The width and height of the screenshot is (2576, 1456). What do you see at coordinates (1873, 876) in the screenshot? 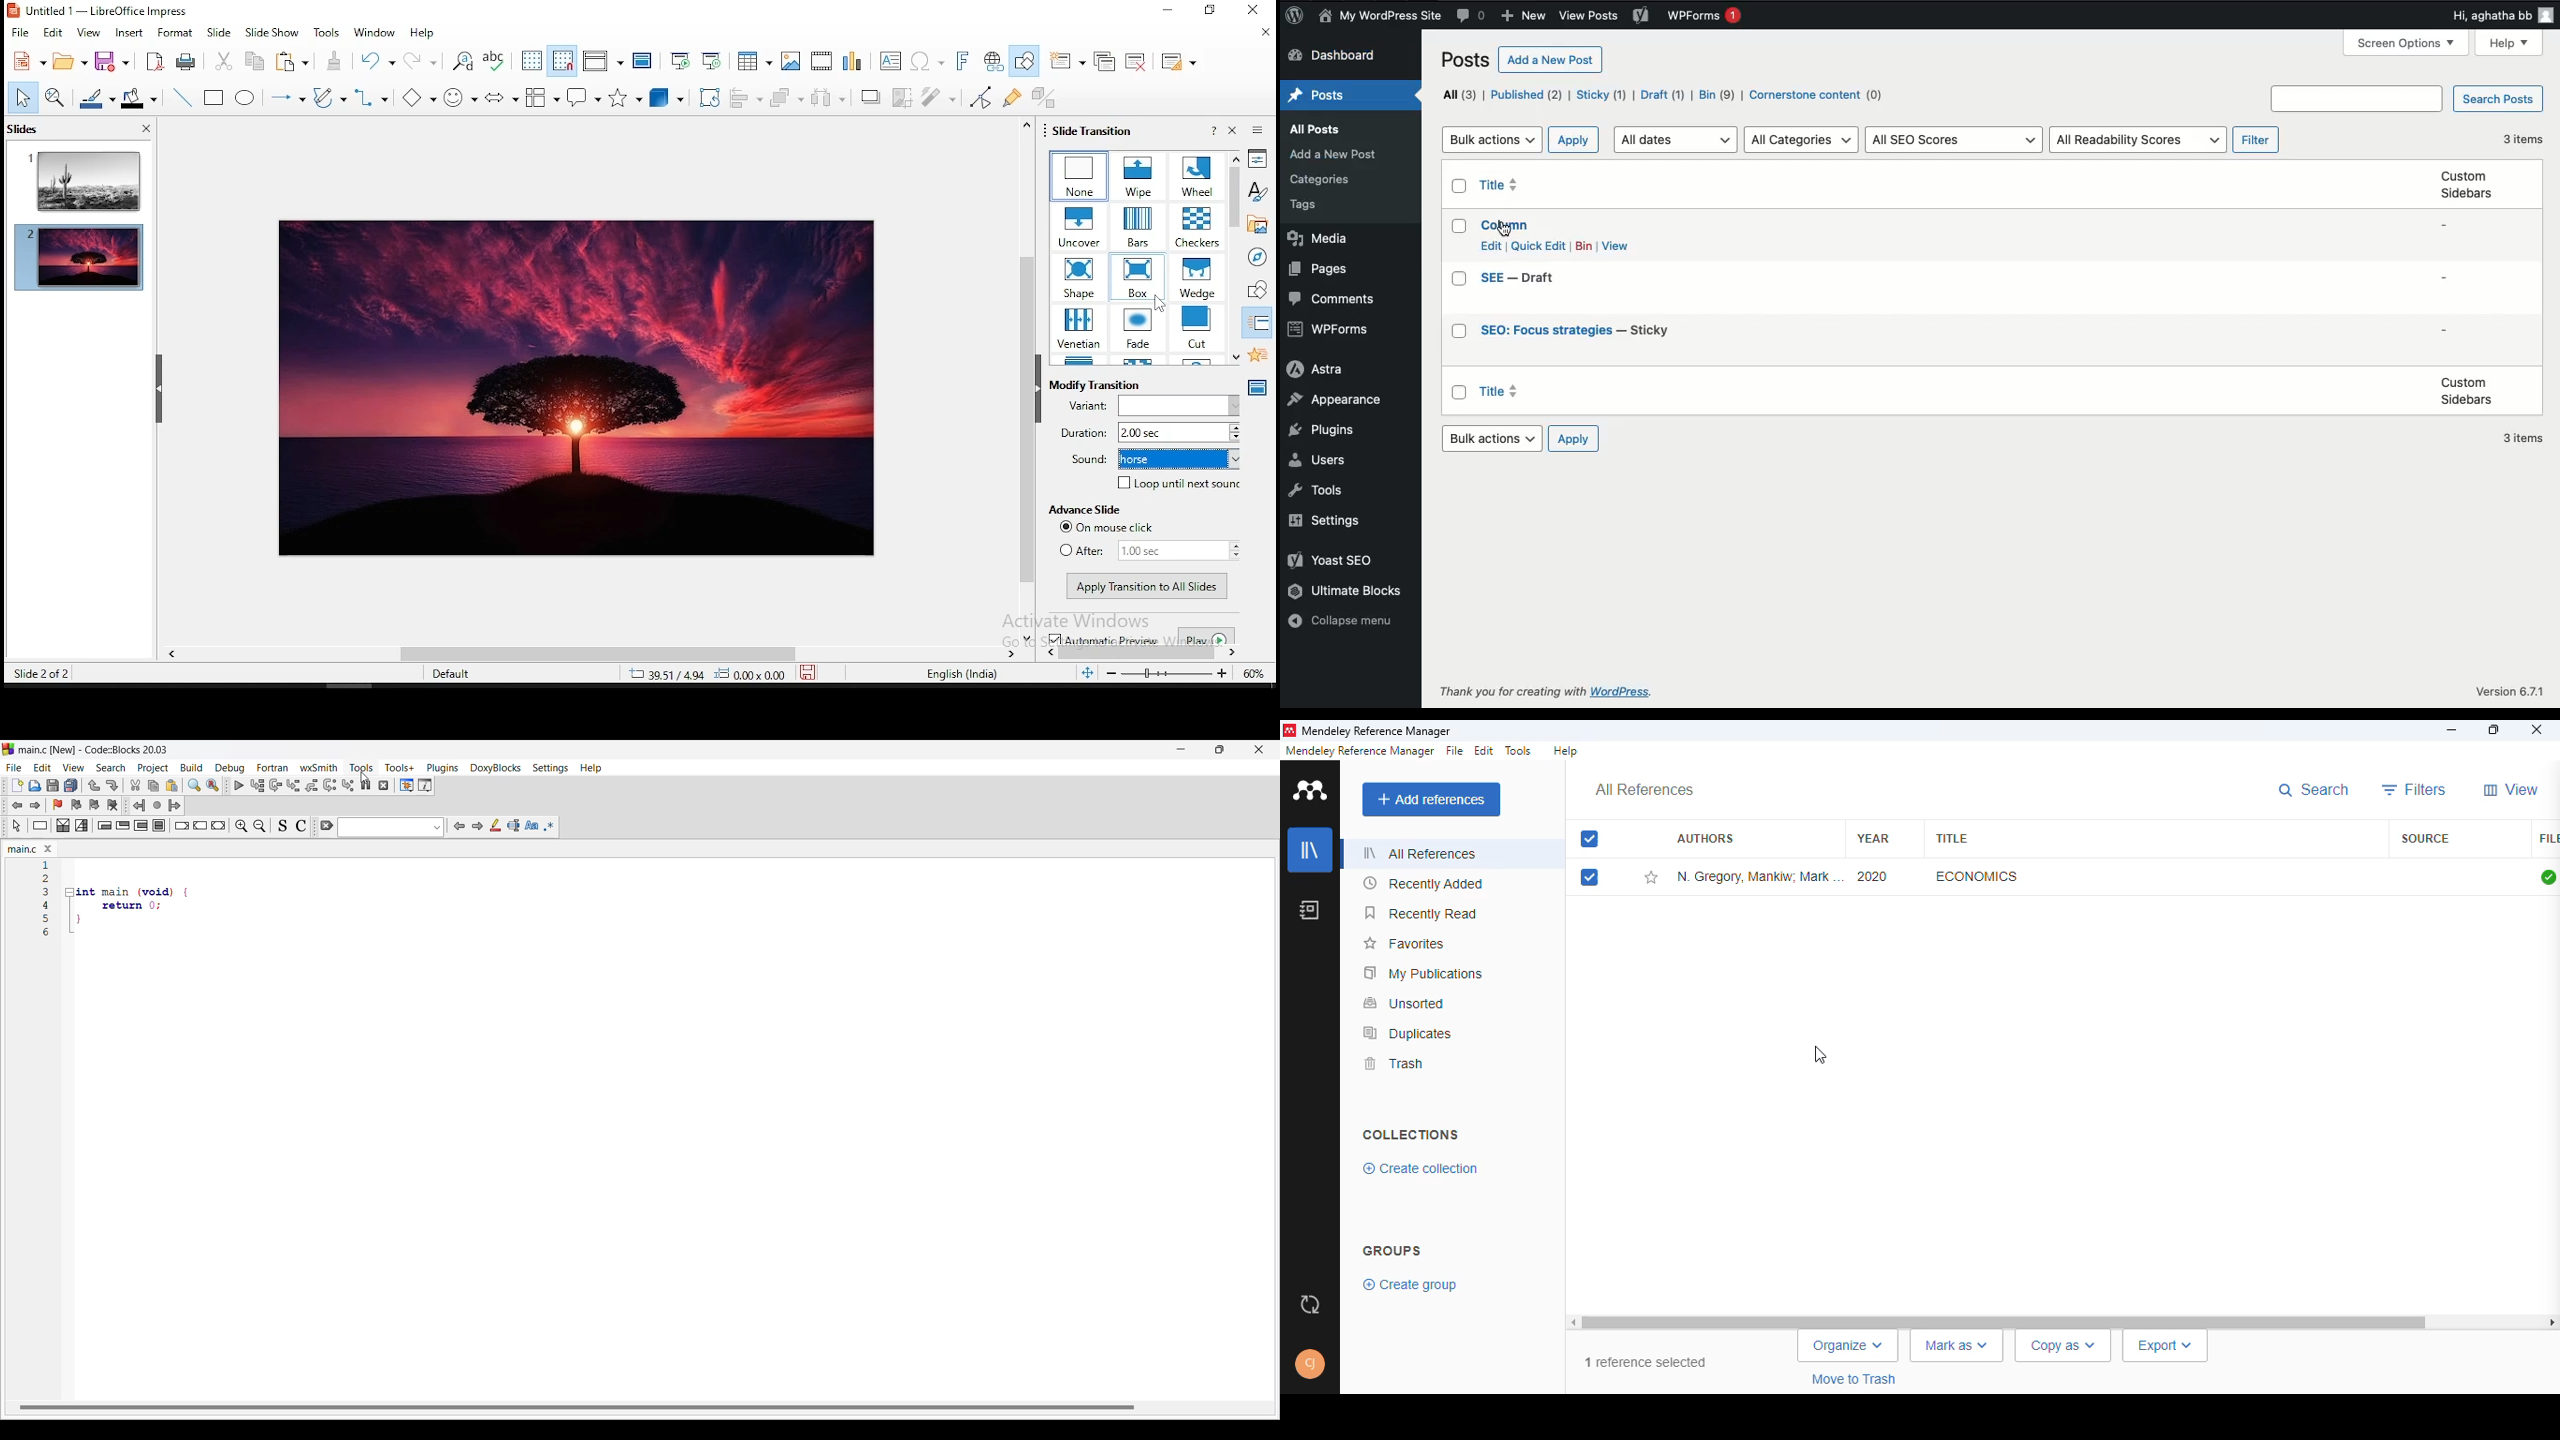
I see `2020` at bounding box center [1873, 876].